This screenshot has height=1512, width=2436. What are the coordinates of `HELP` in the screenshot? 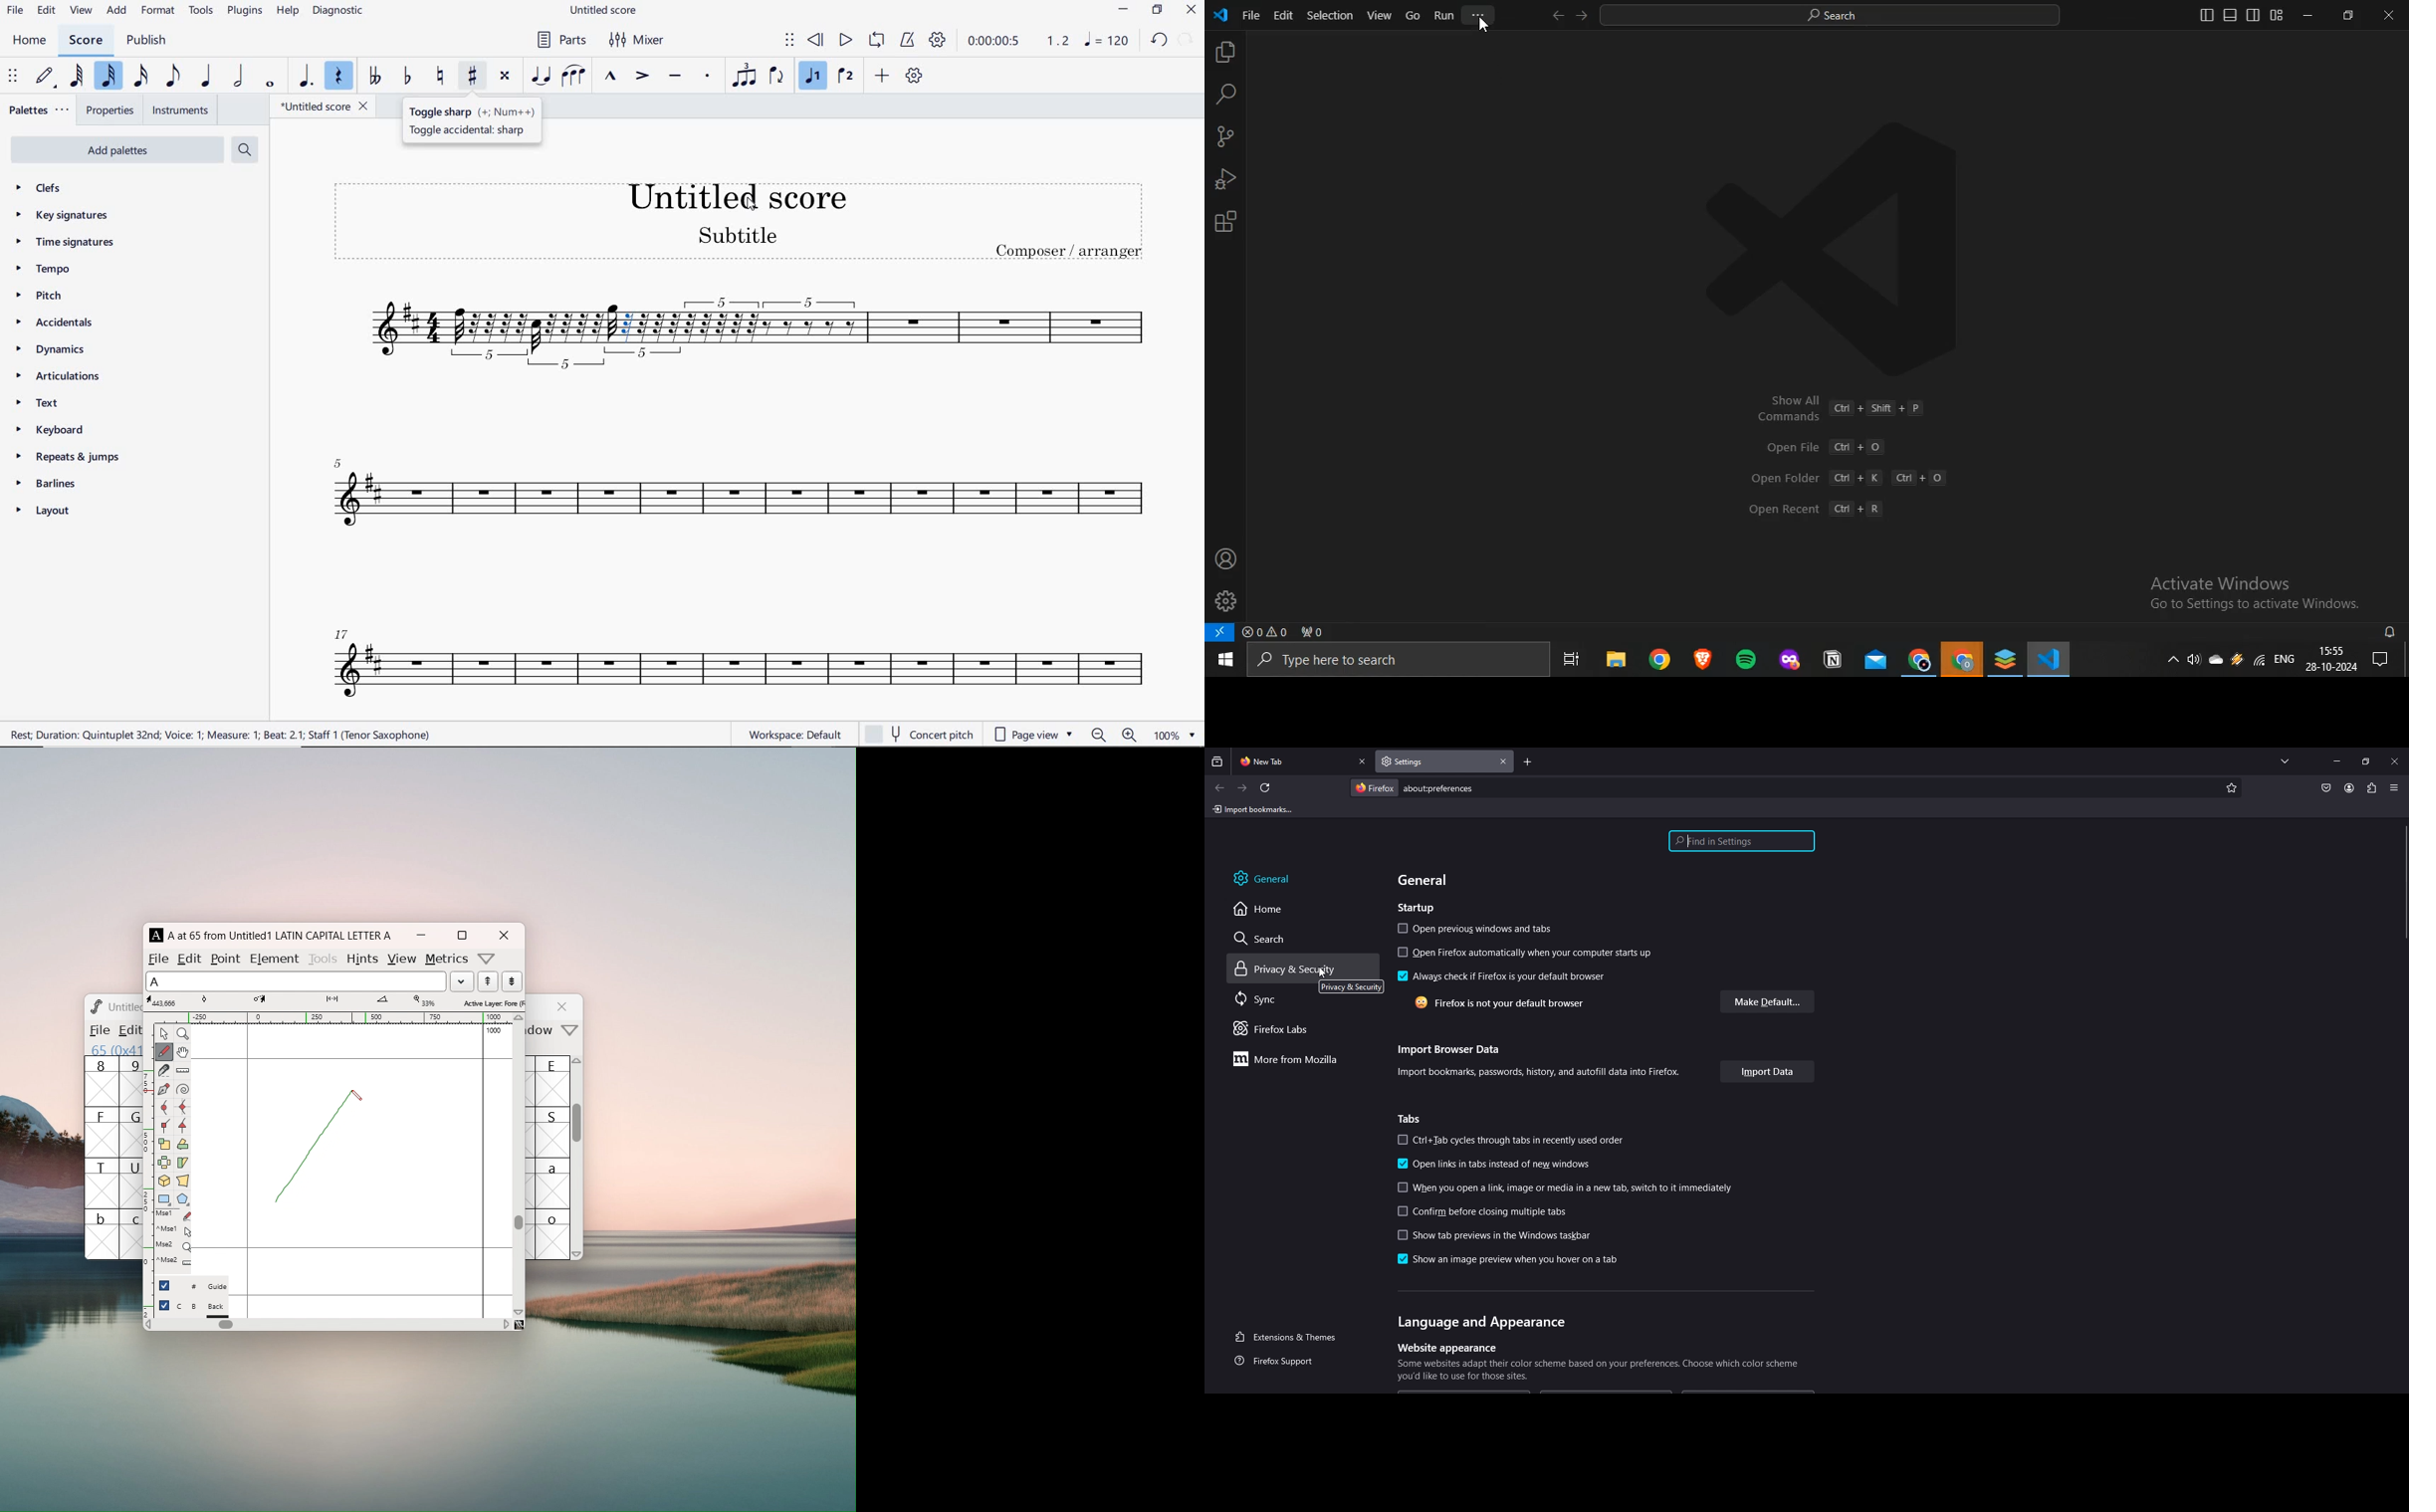 It's located at (288, 12).